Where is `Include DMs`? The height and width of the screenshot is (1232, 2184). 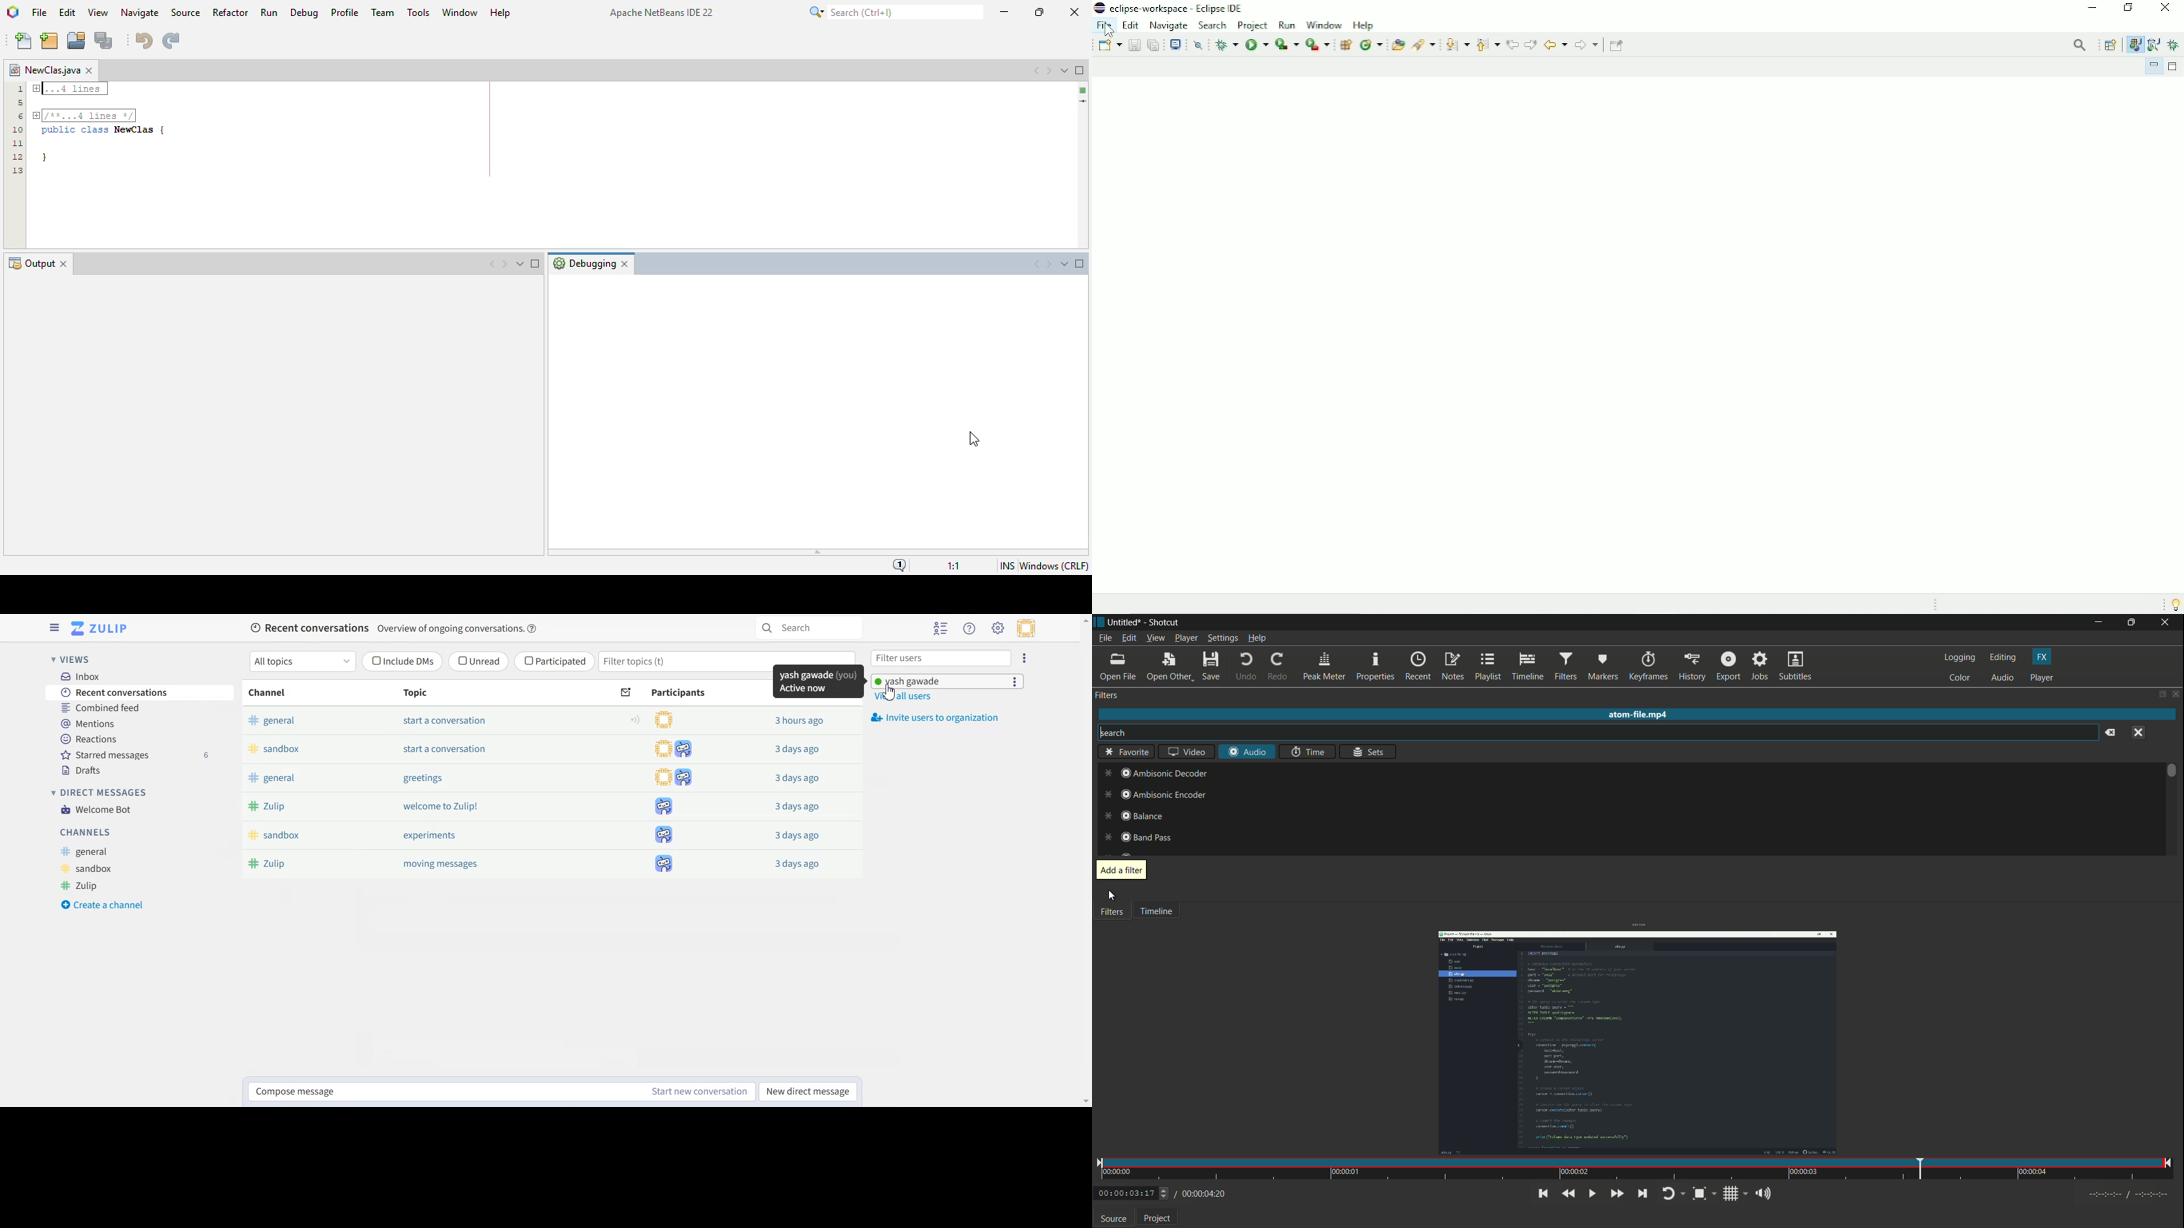
Include DMs is located at coordinates (403, 660).